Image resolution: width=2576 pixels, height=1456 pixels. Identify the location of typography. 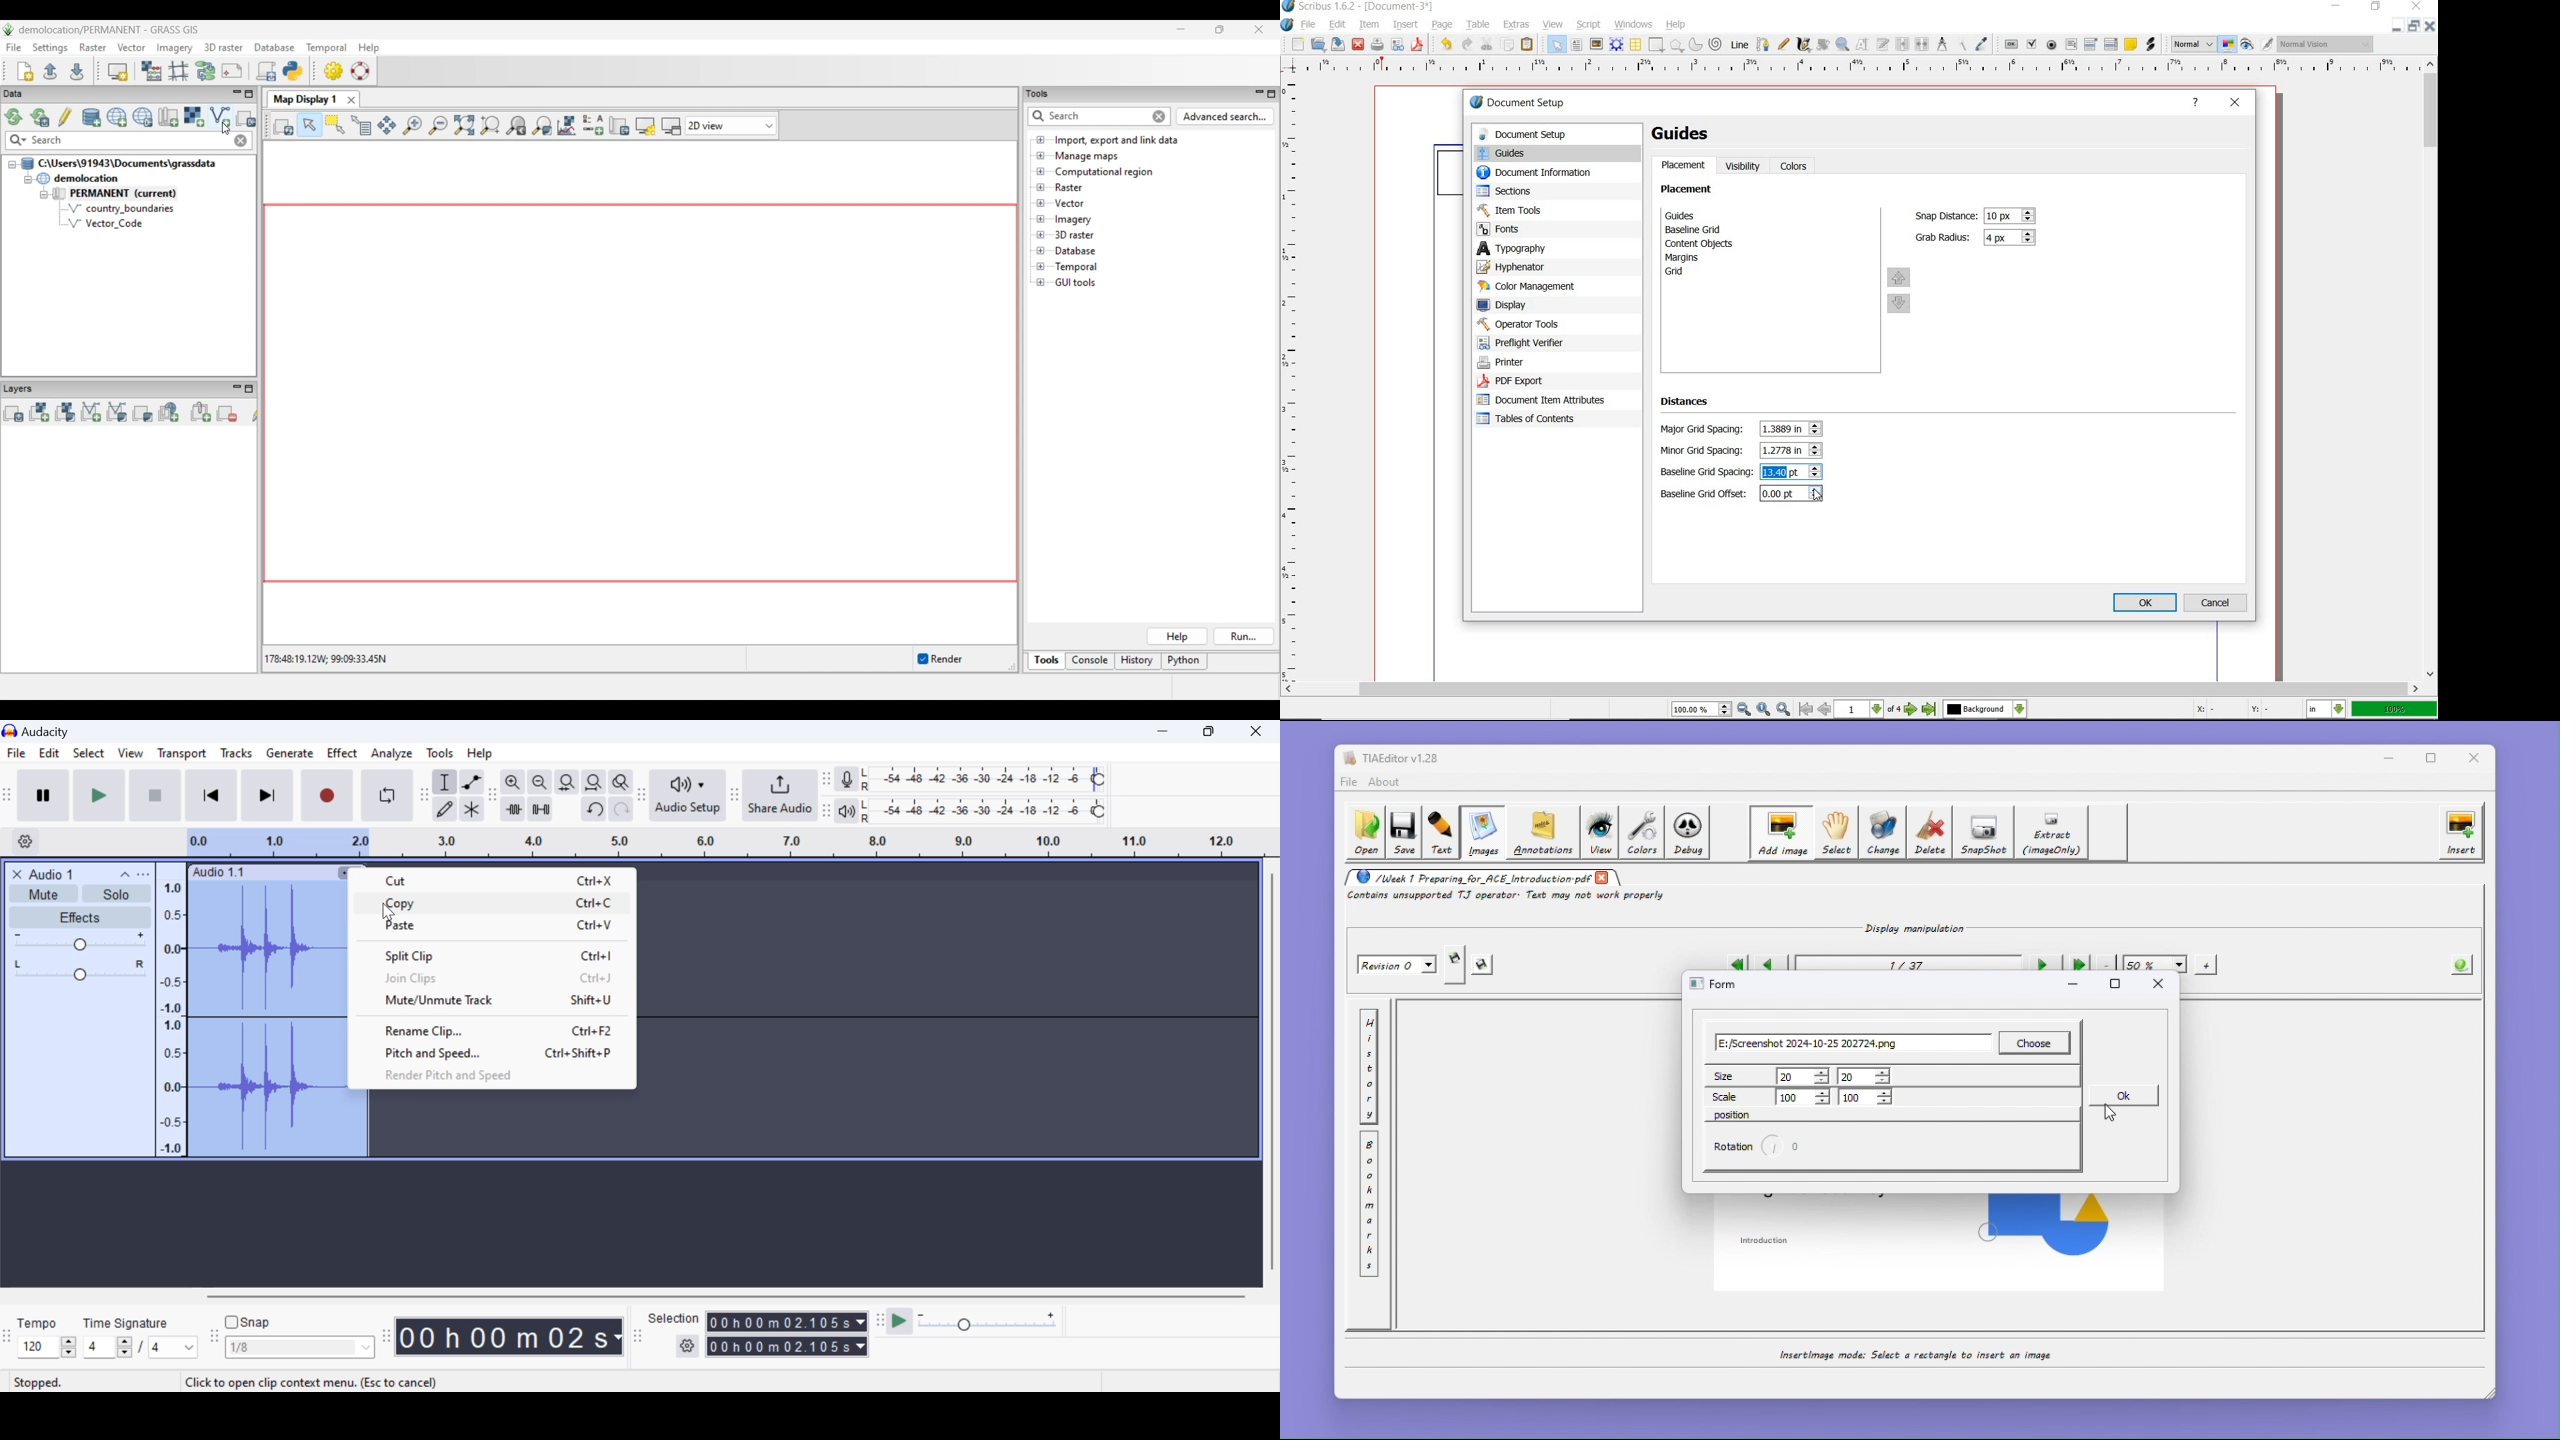
(1557, 248).